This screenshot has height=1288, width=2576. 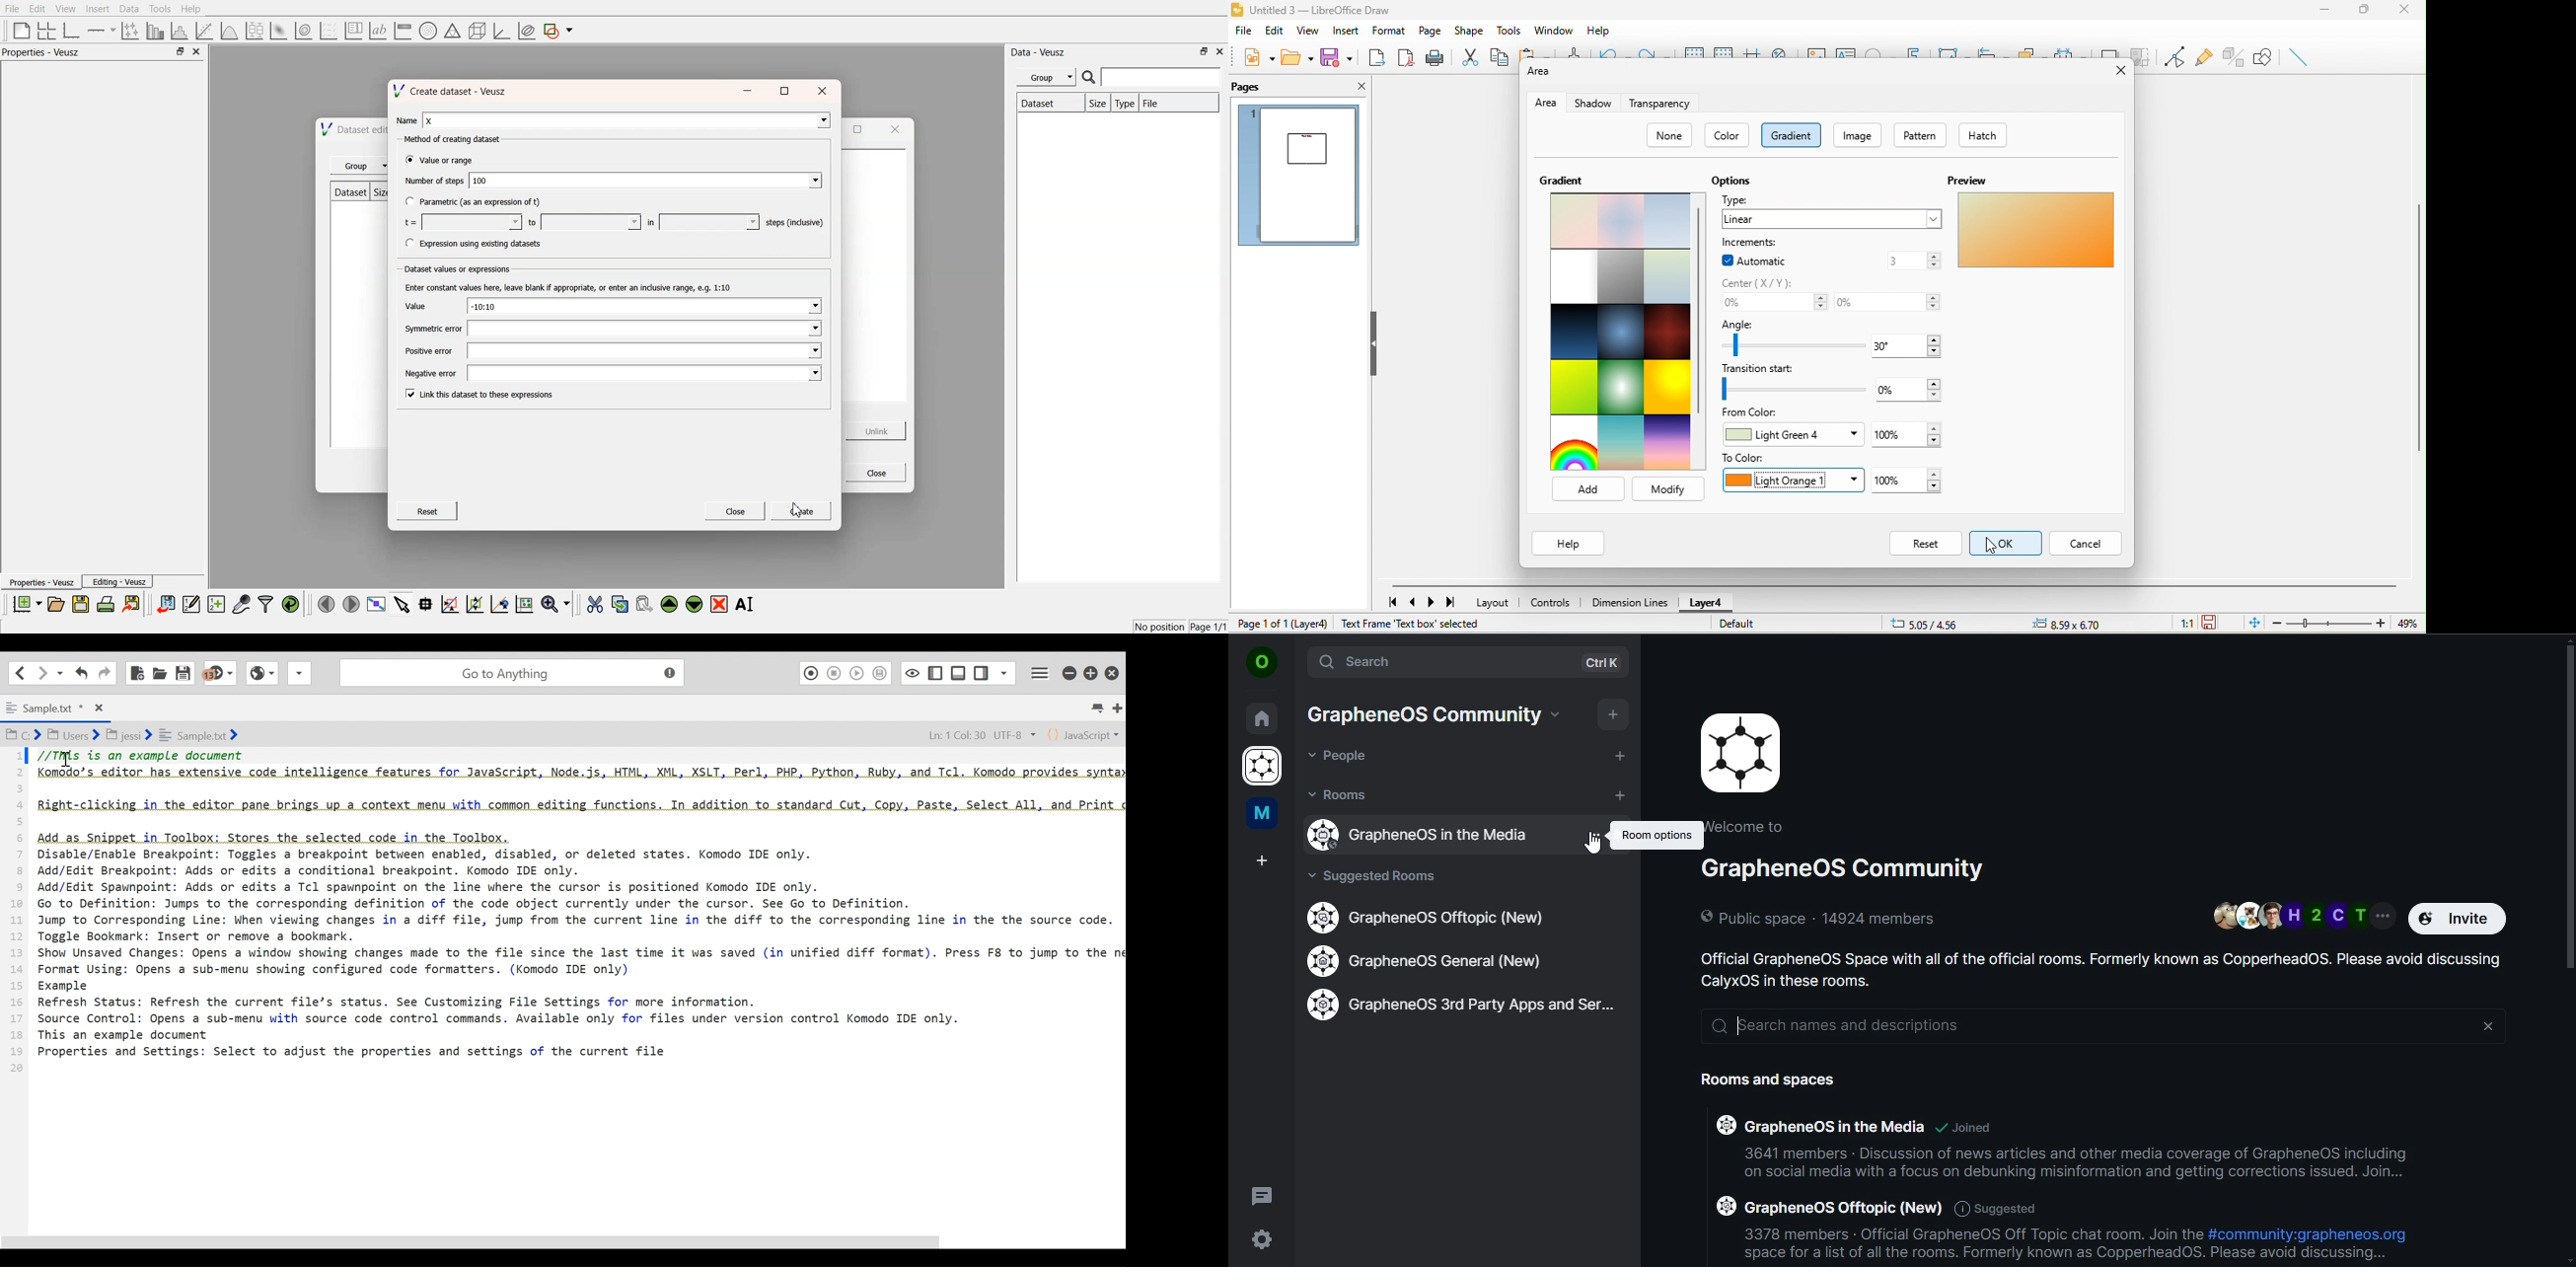 What do you see at coordinates (1760, 626) in the screenshot?
I see `default` at bounding box center [1760, 626].